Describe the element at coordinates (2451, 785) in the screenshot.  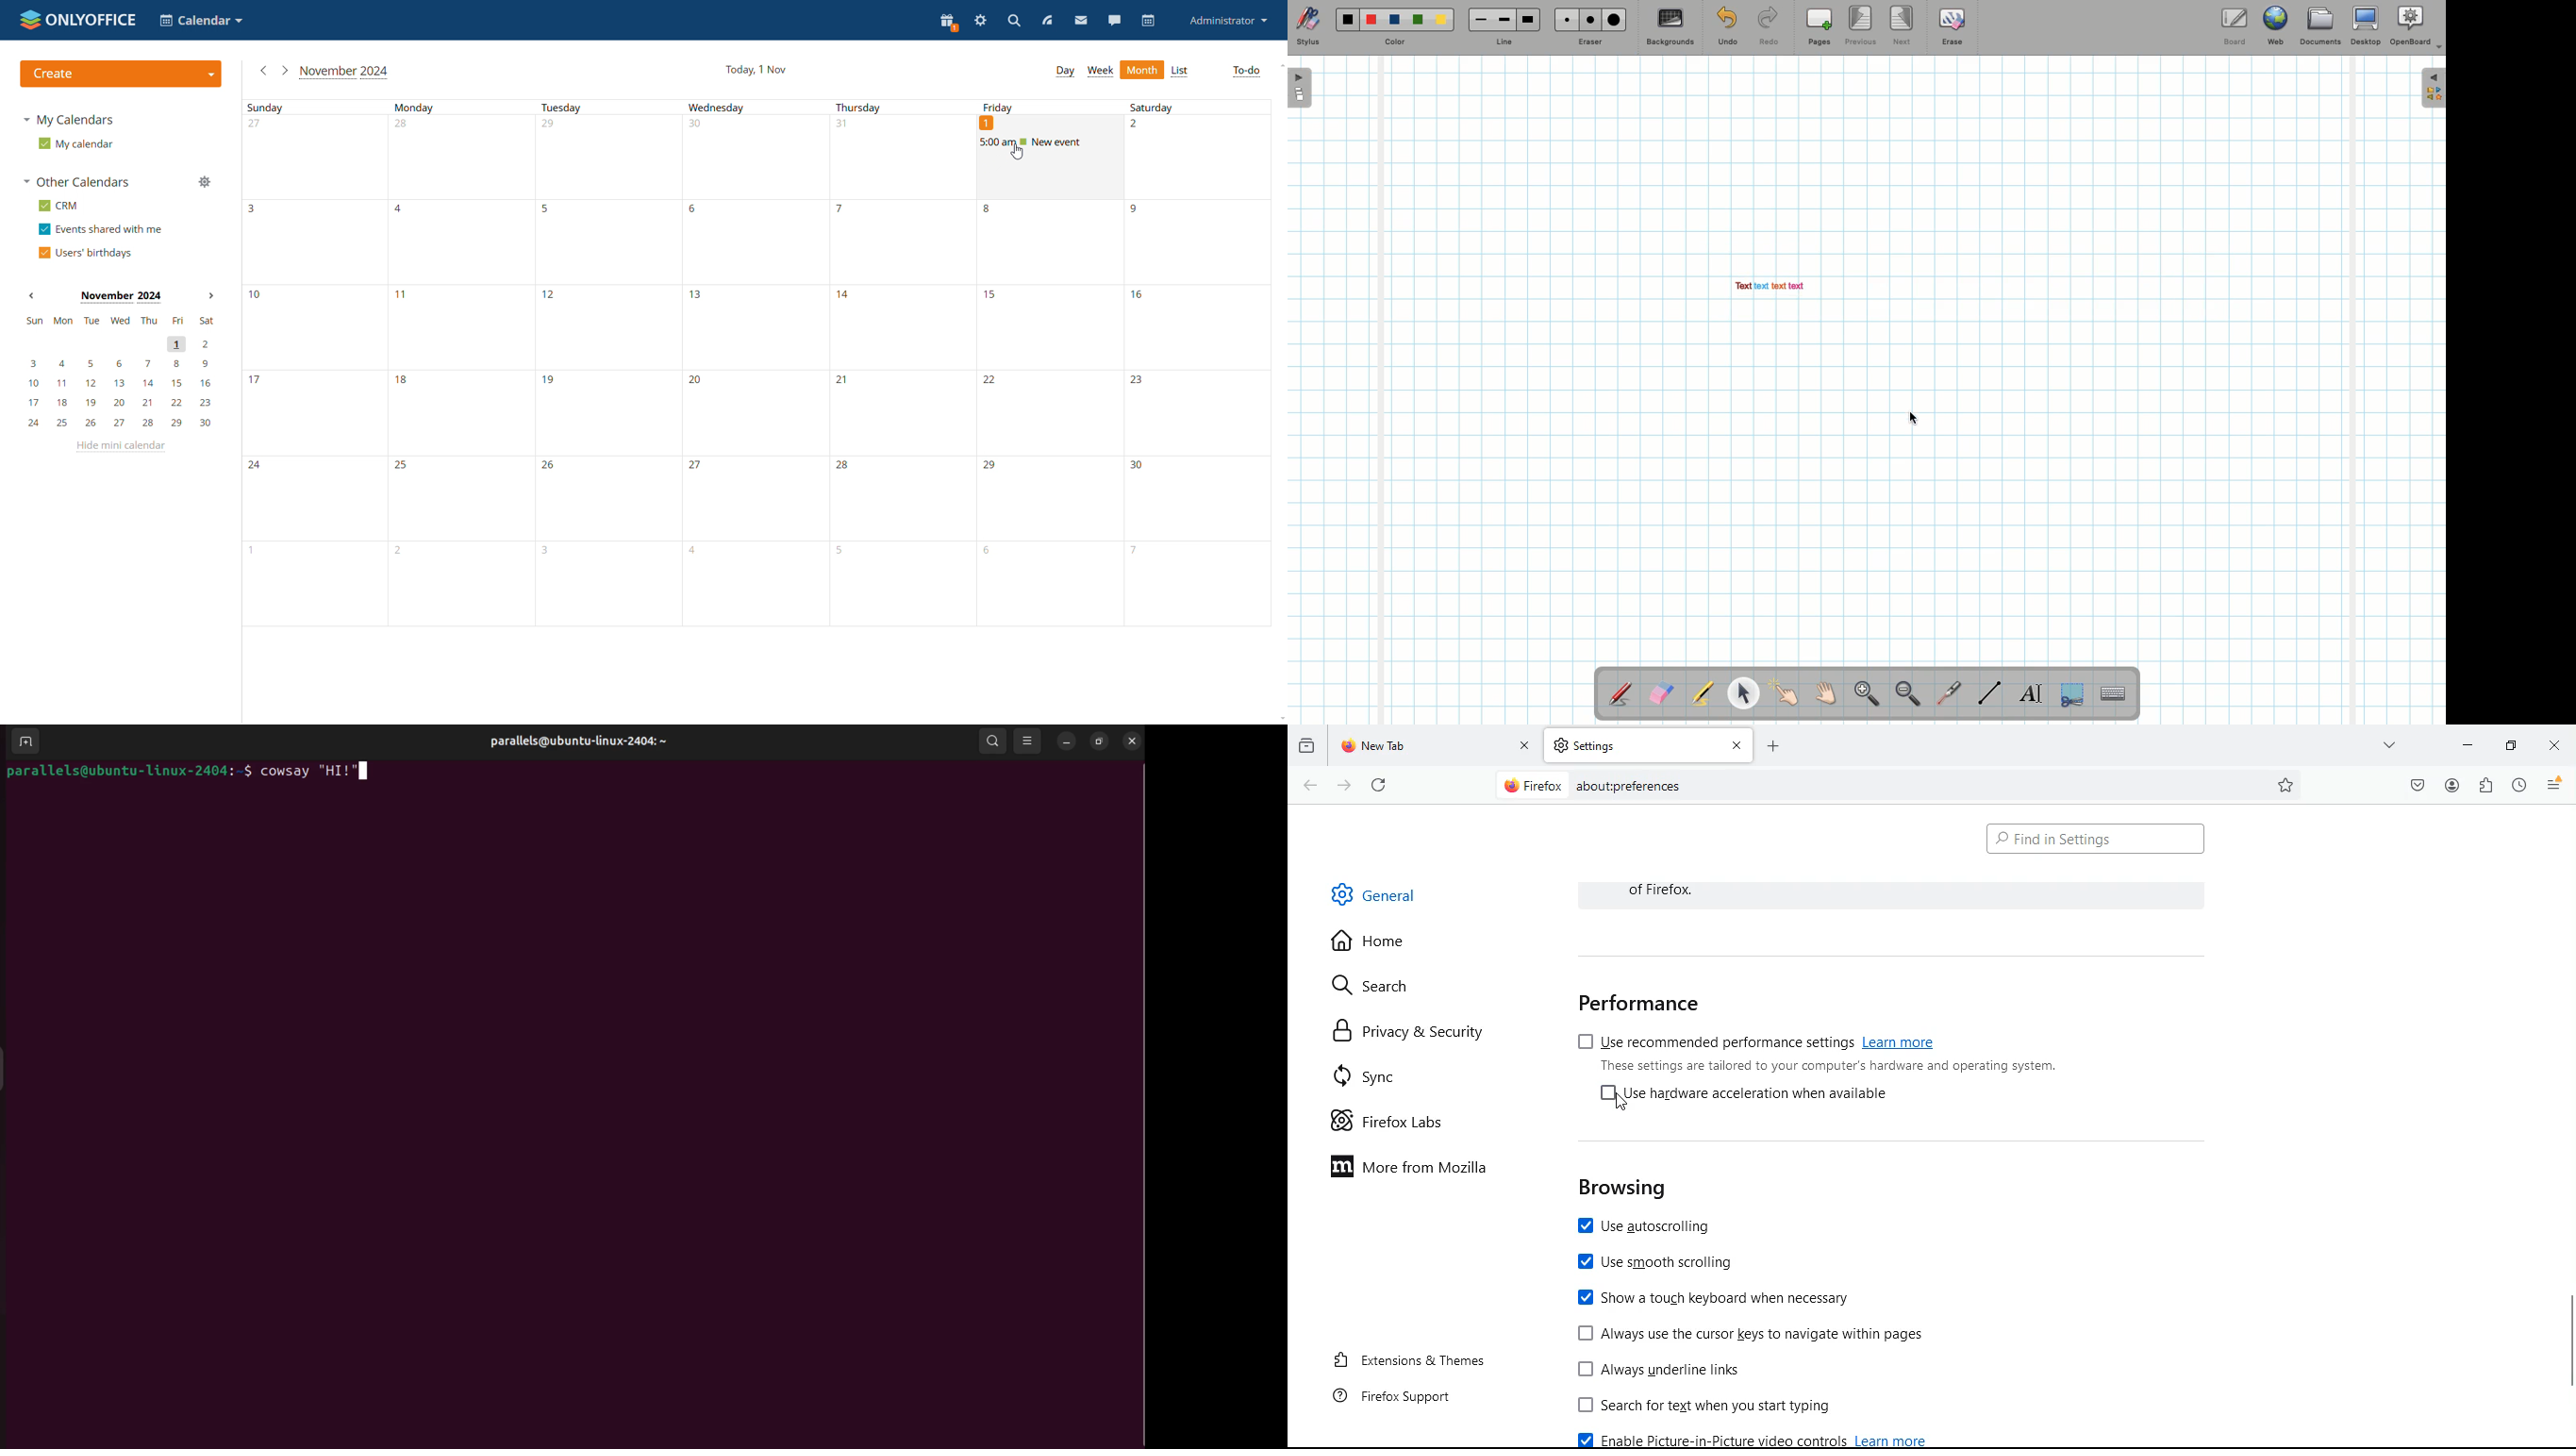
I see `profile` at that location.